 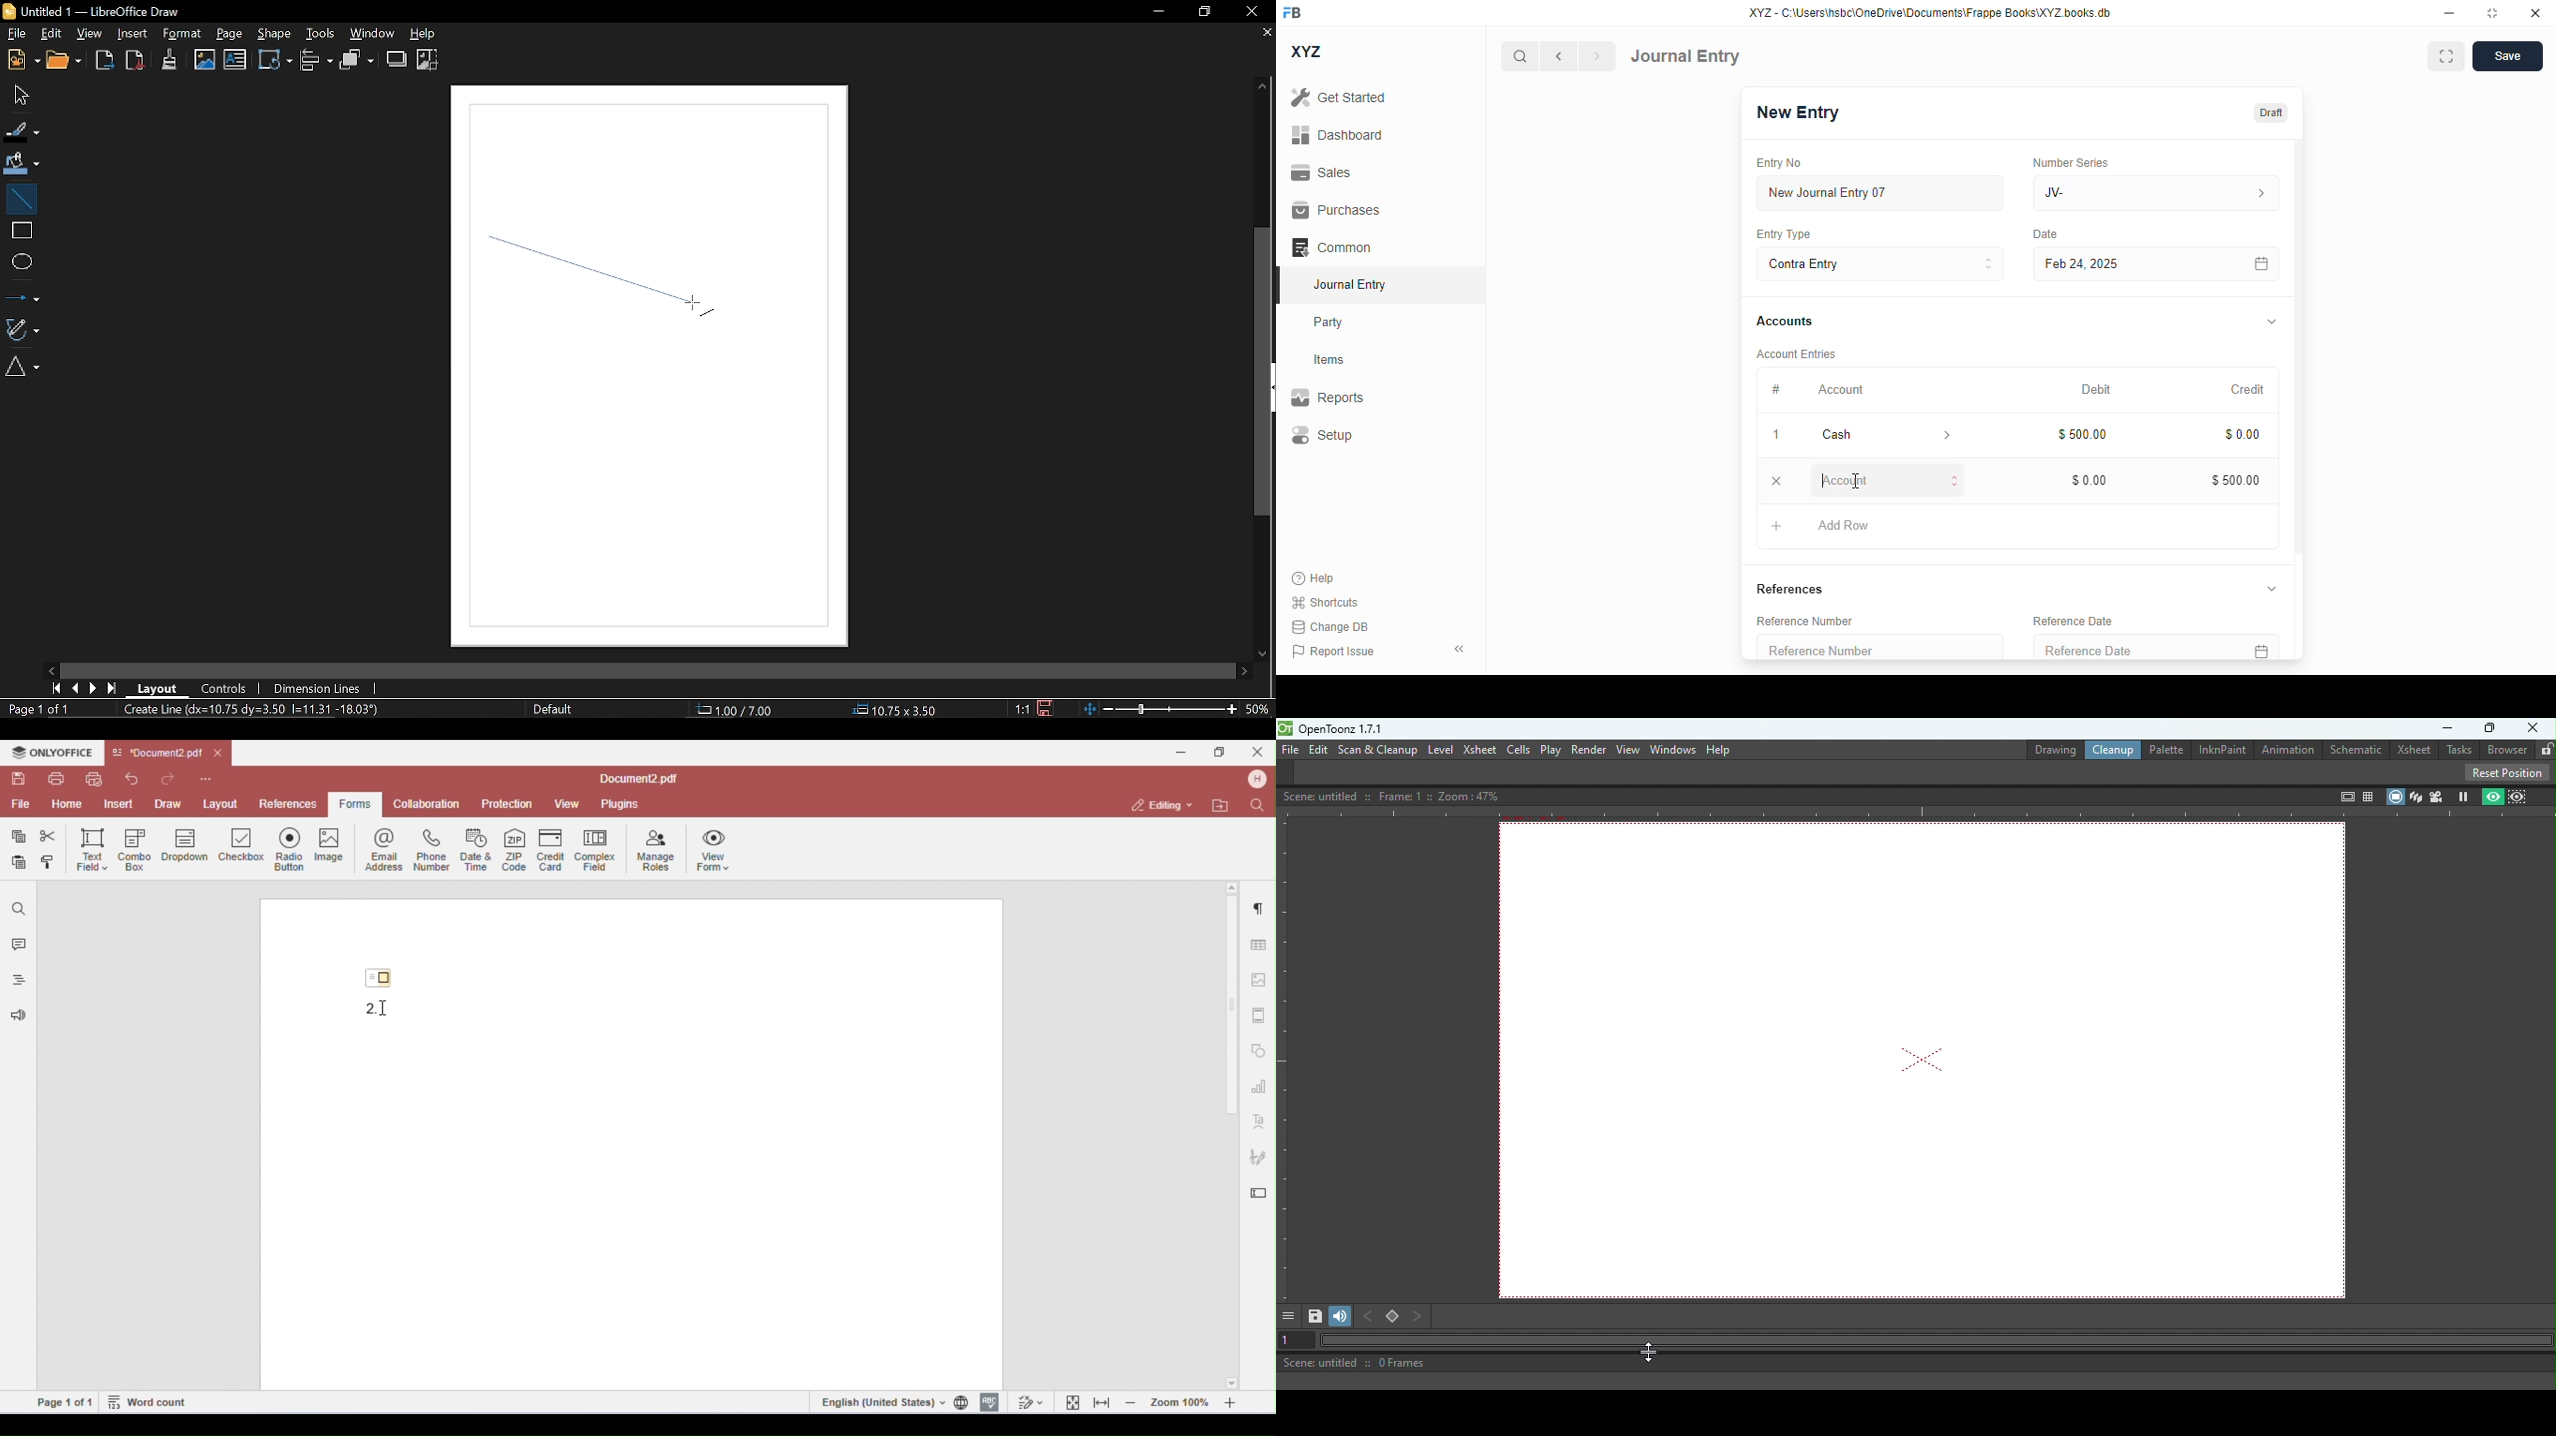 What do you see at coordinates (1325, 602) in the screenshot?
I see `shortcuts` at bounding box center [1325, 602].